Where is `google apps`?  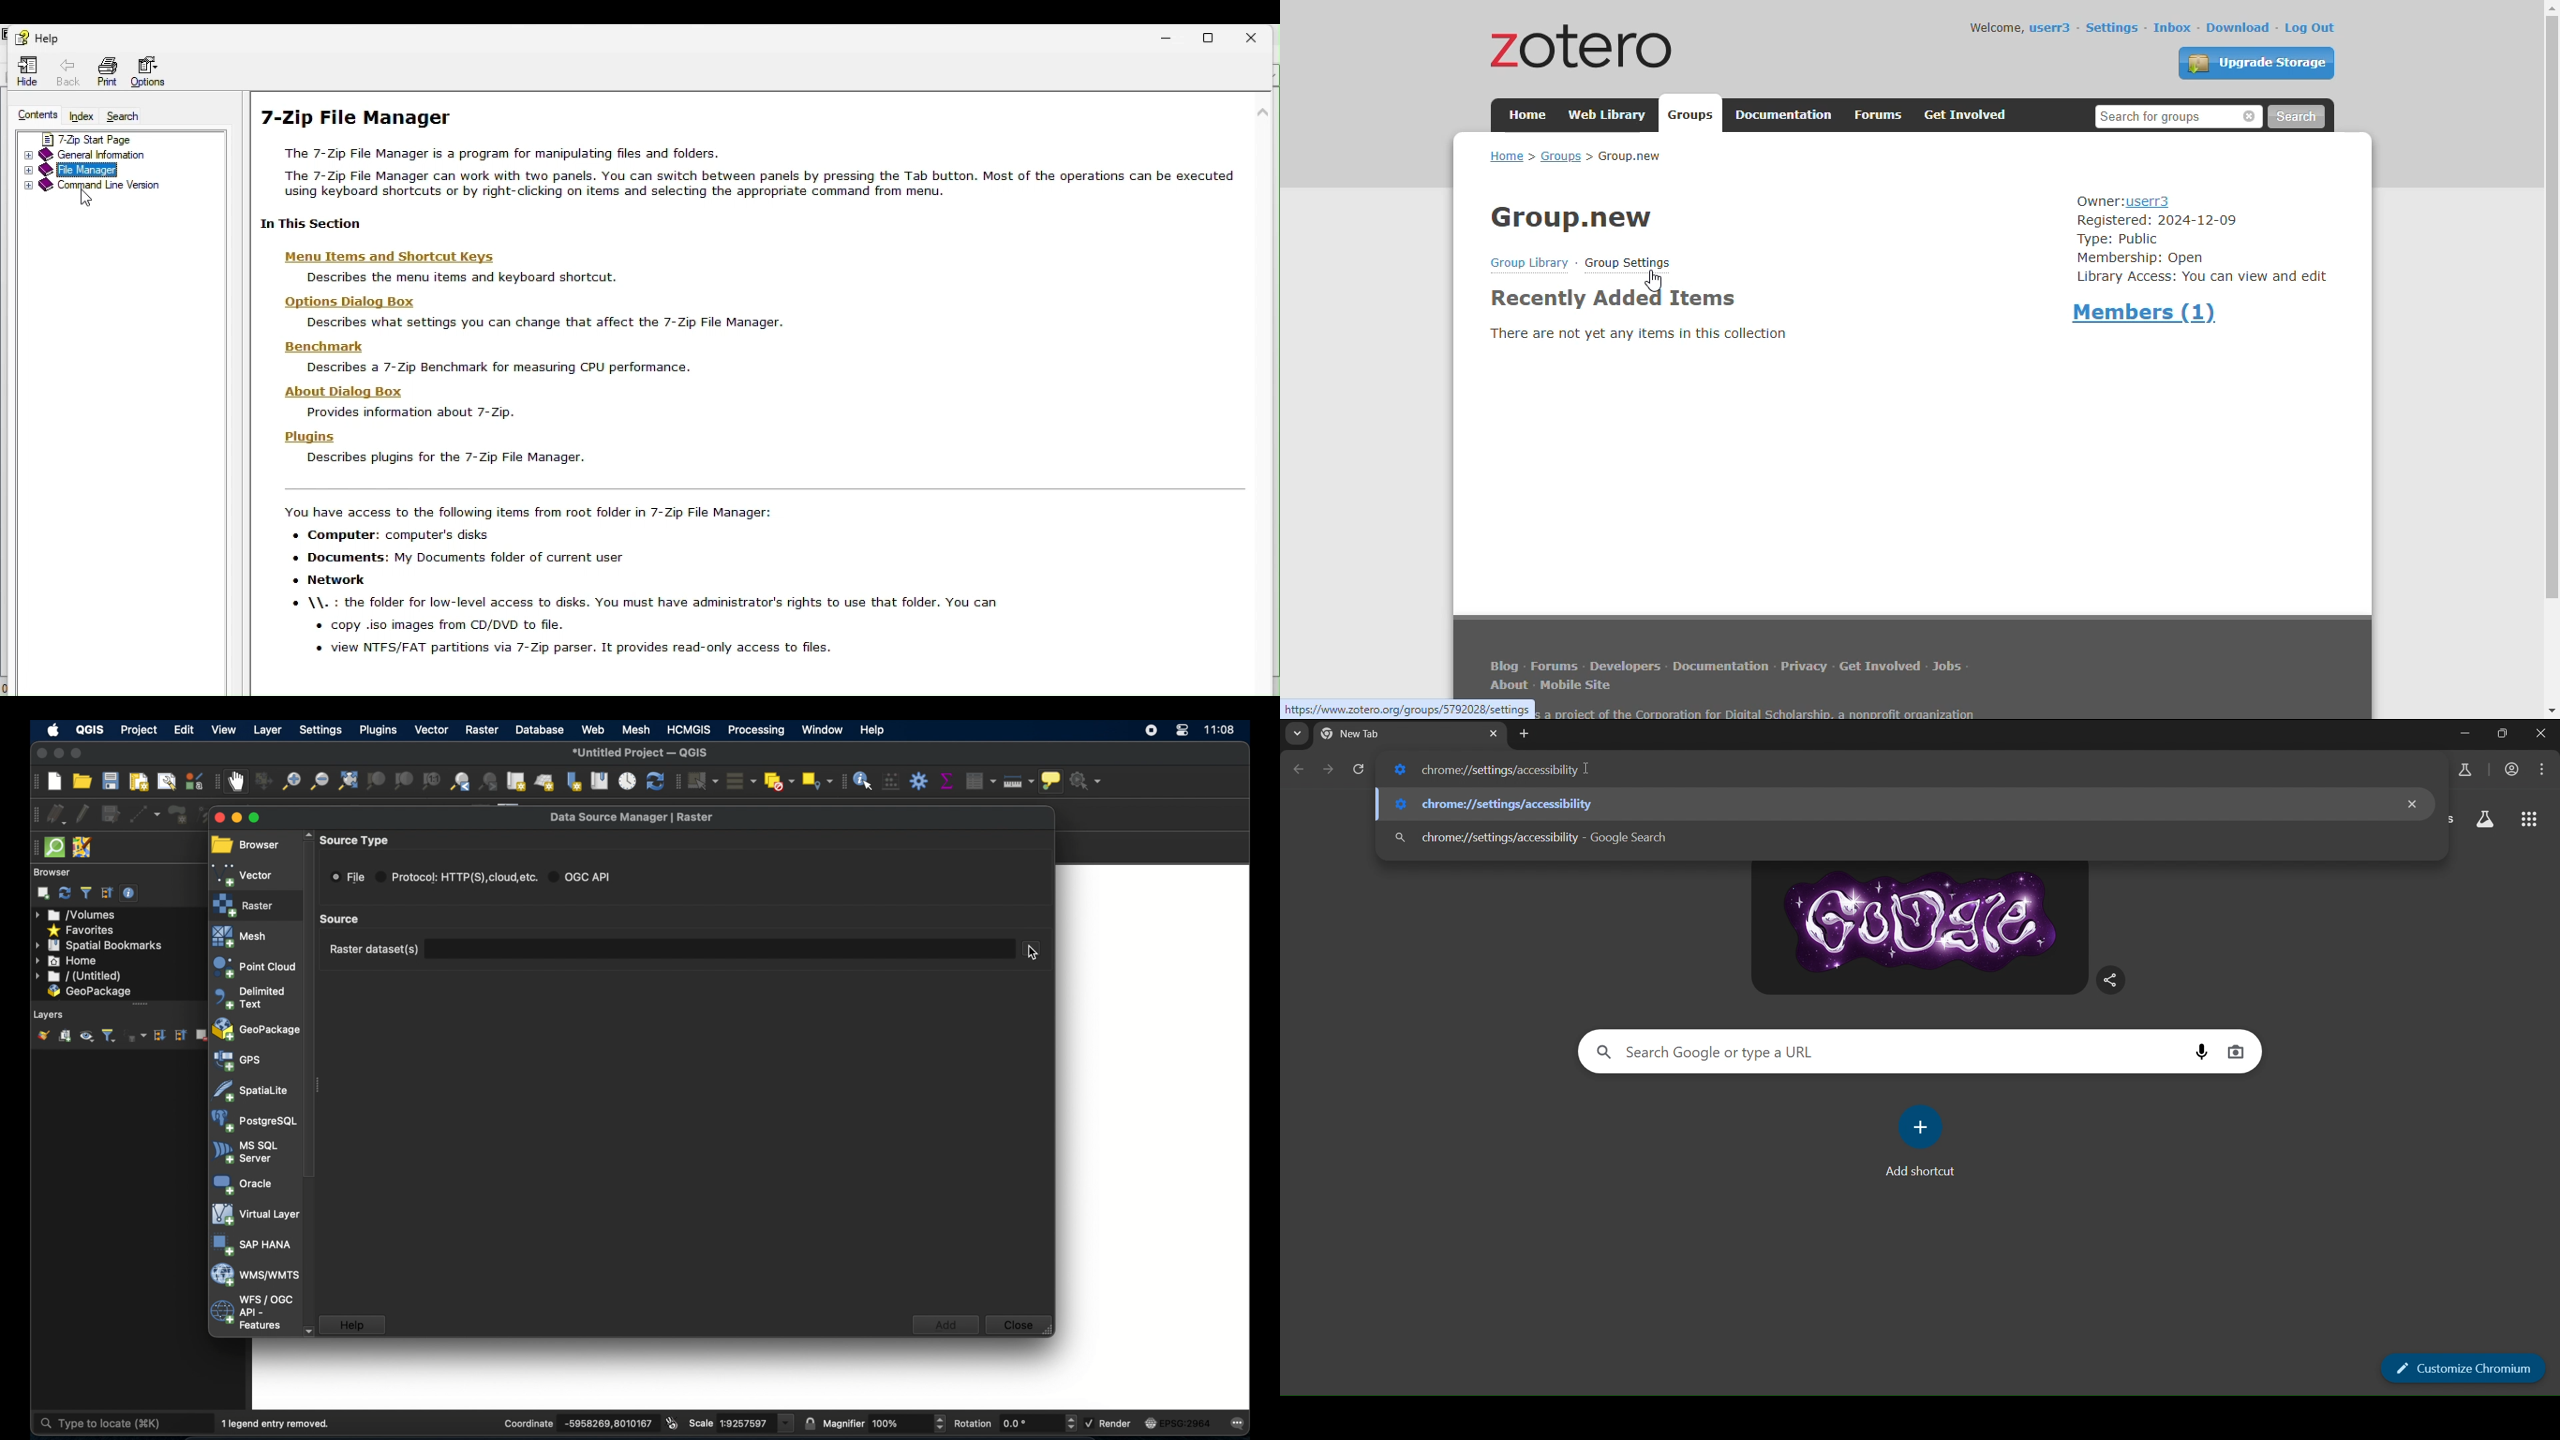 google apps is located at coordinates (2525, 819).